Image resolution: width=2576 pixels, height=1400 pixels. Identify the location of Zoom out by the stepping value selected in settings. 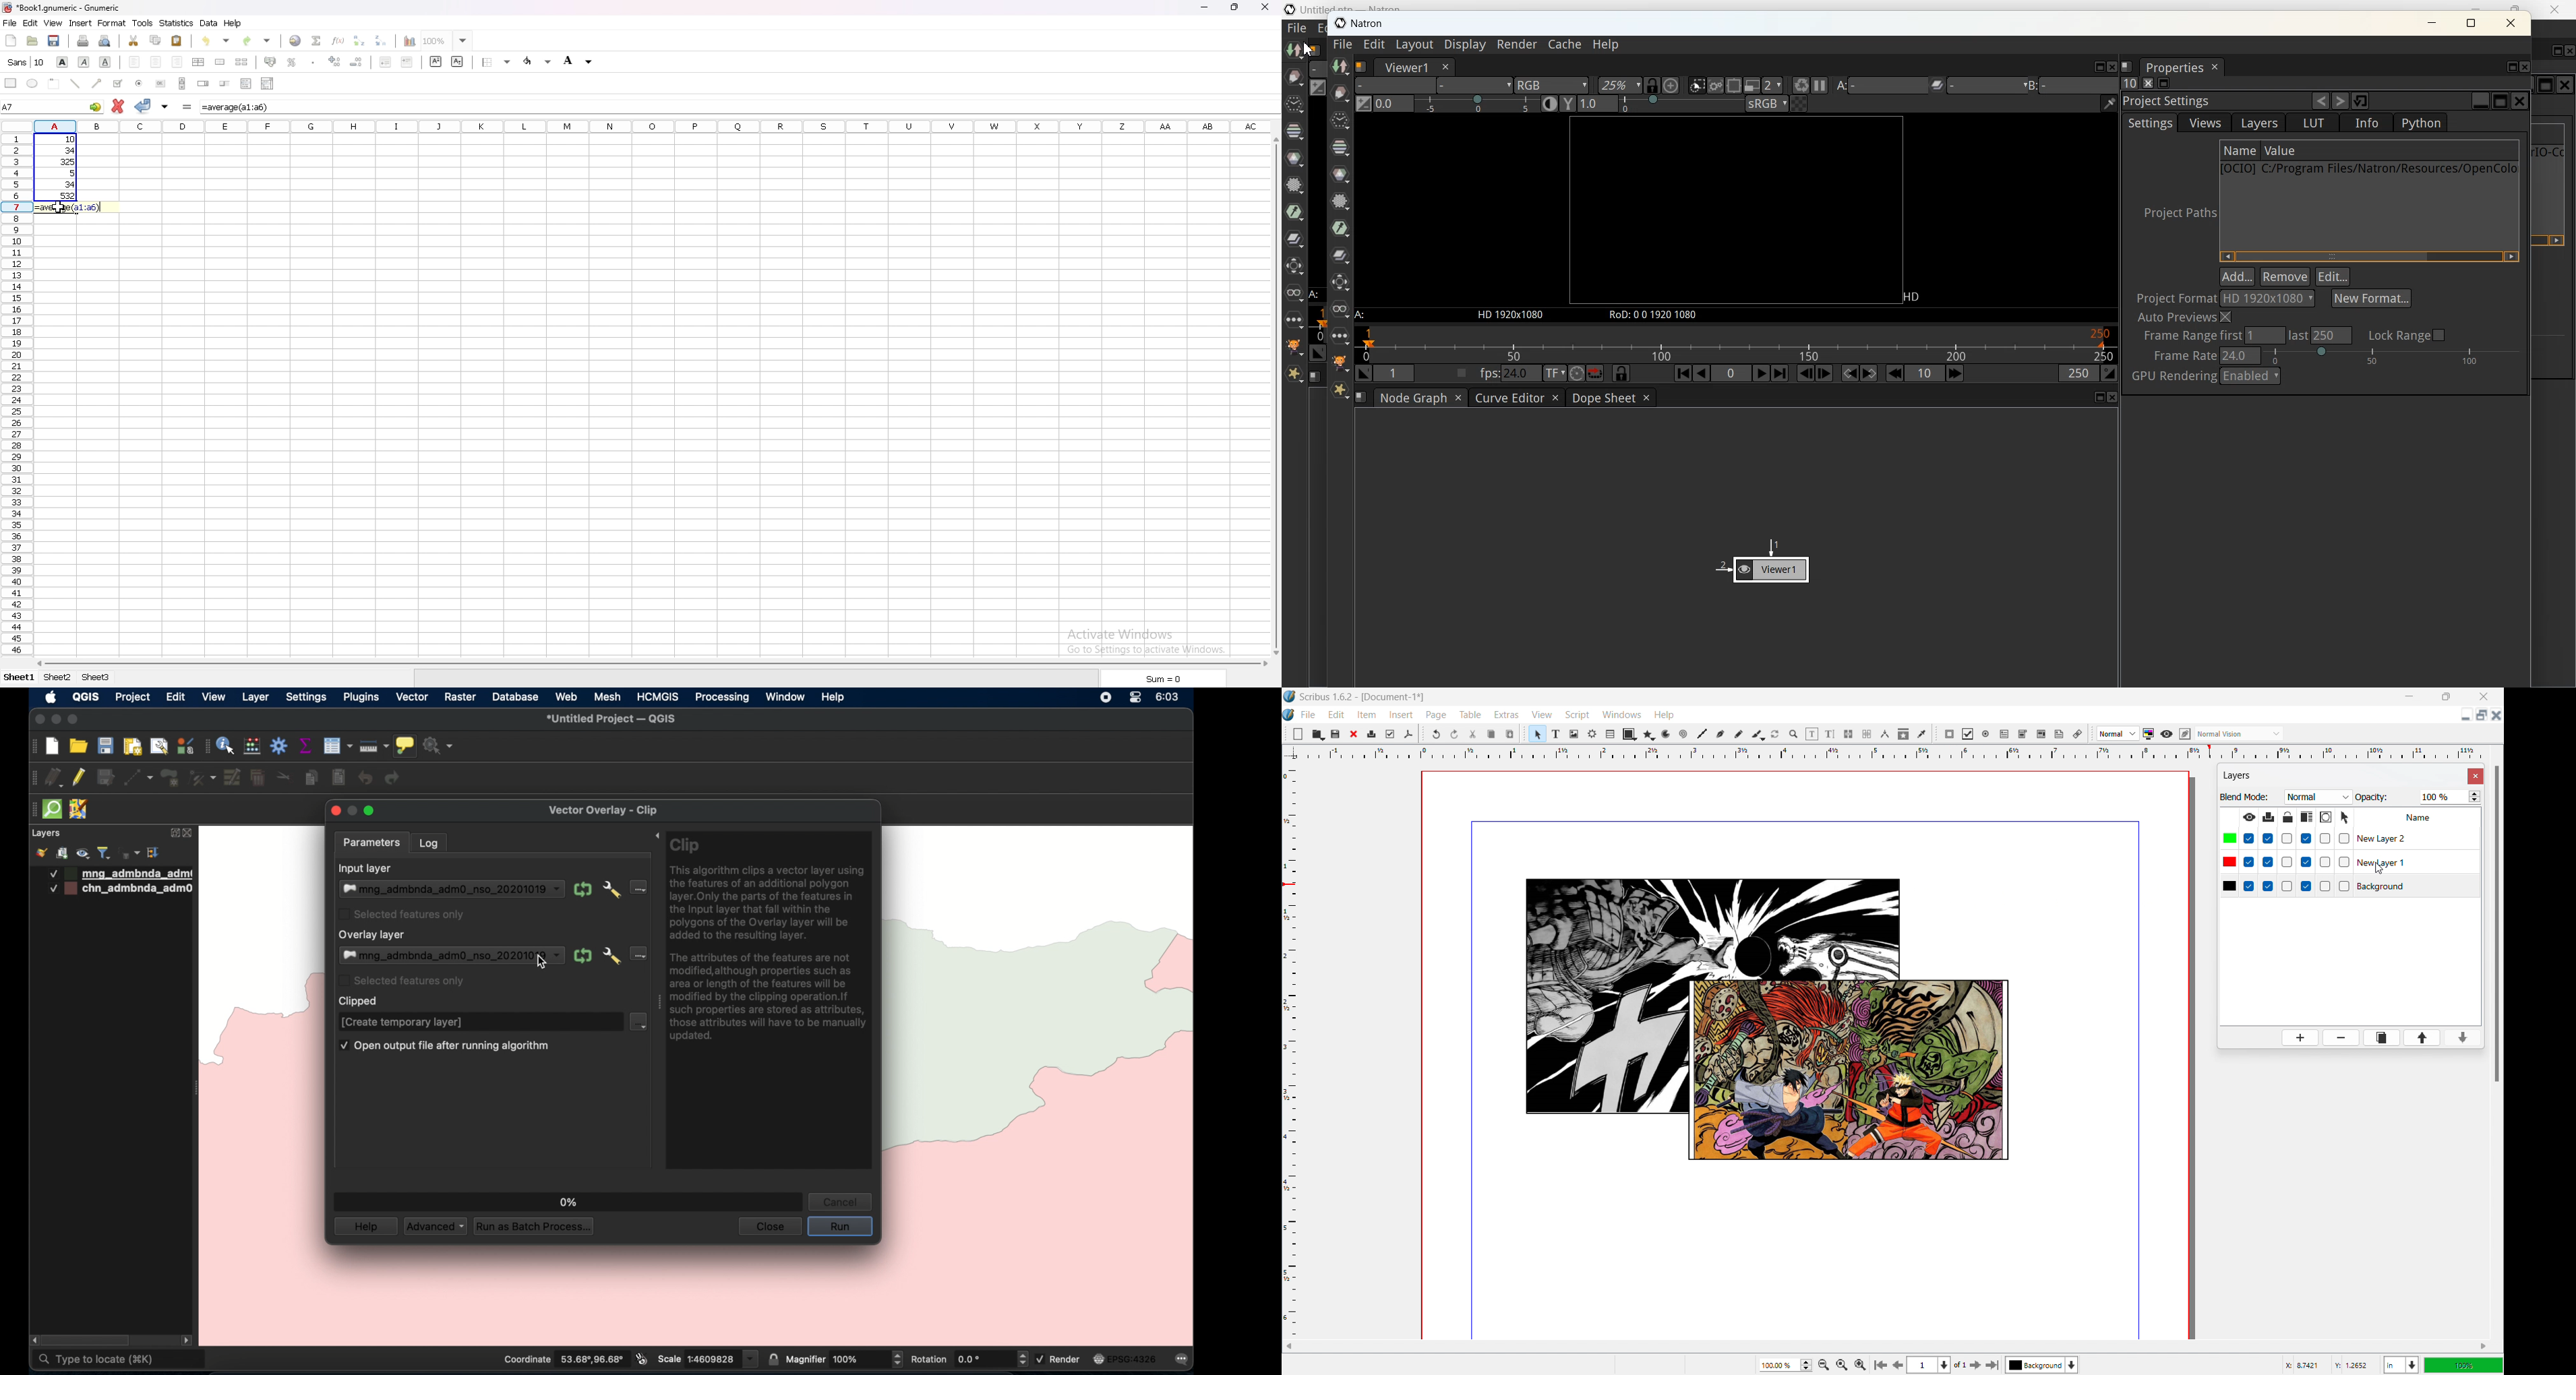
(1860, 1364).